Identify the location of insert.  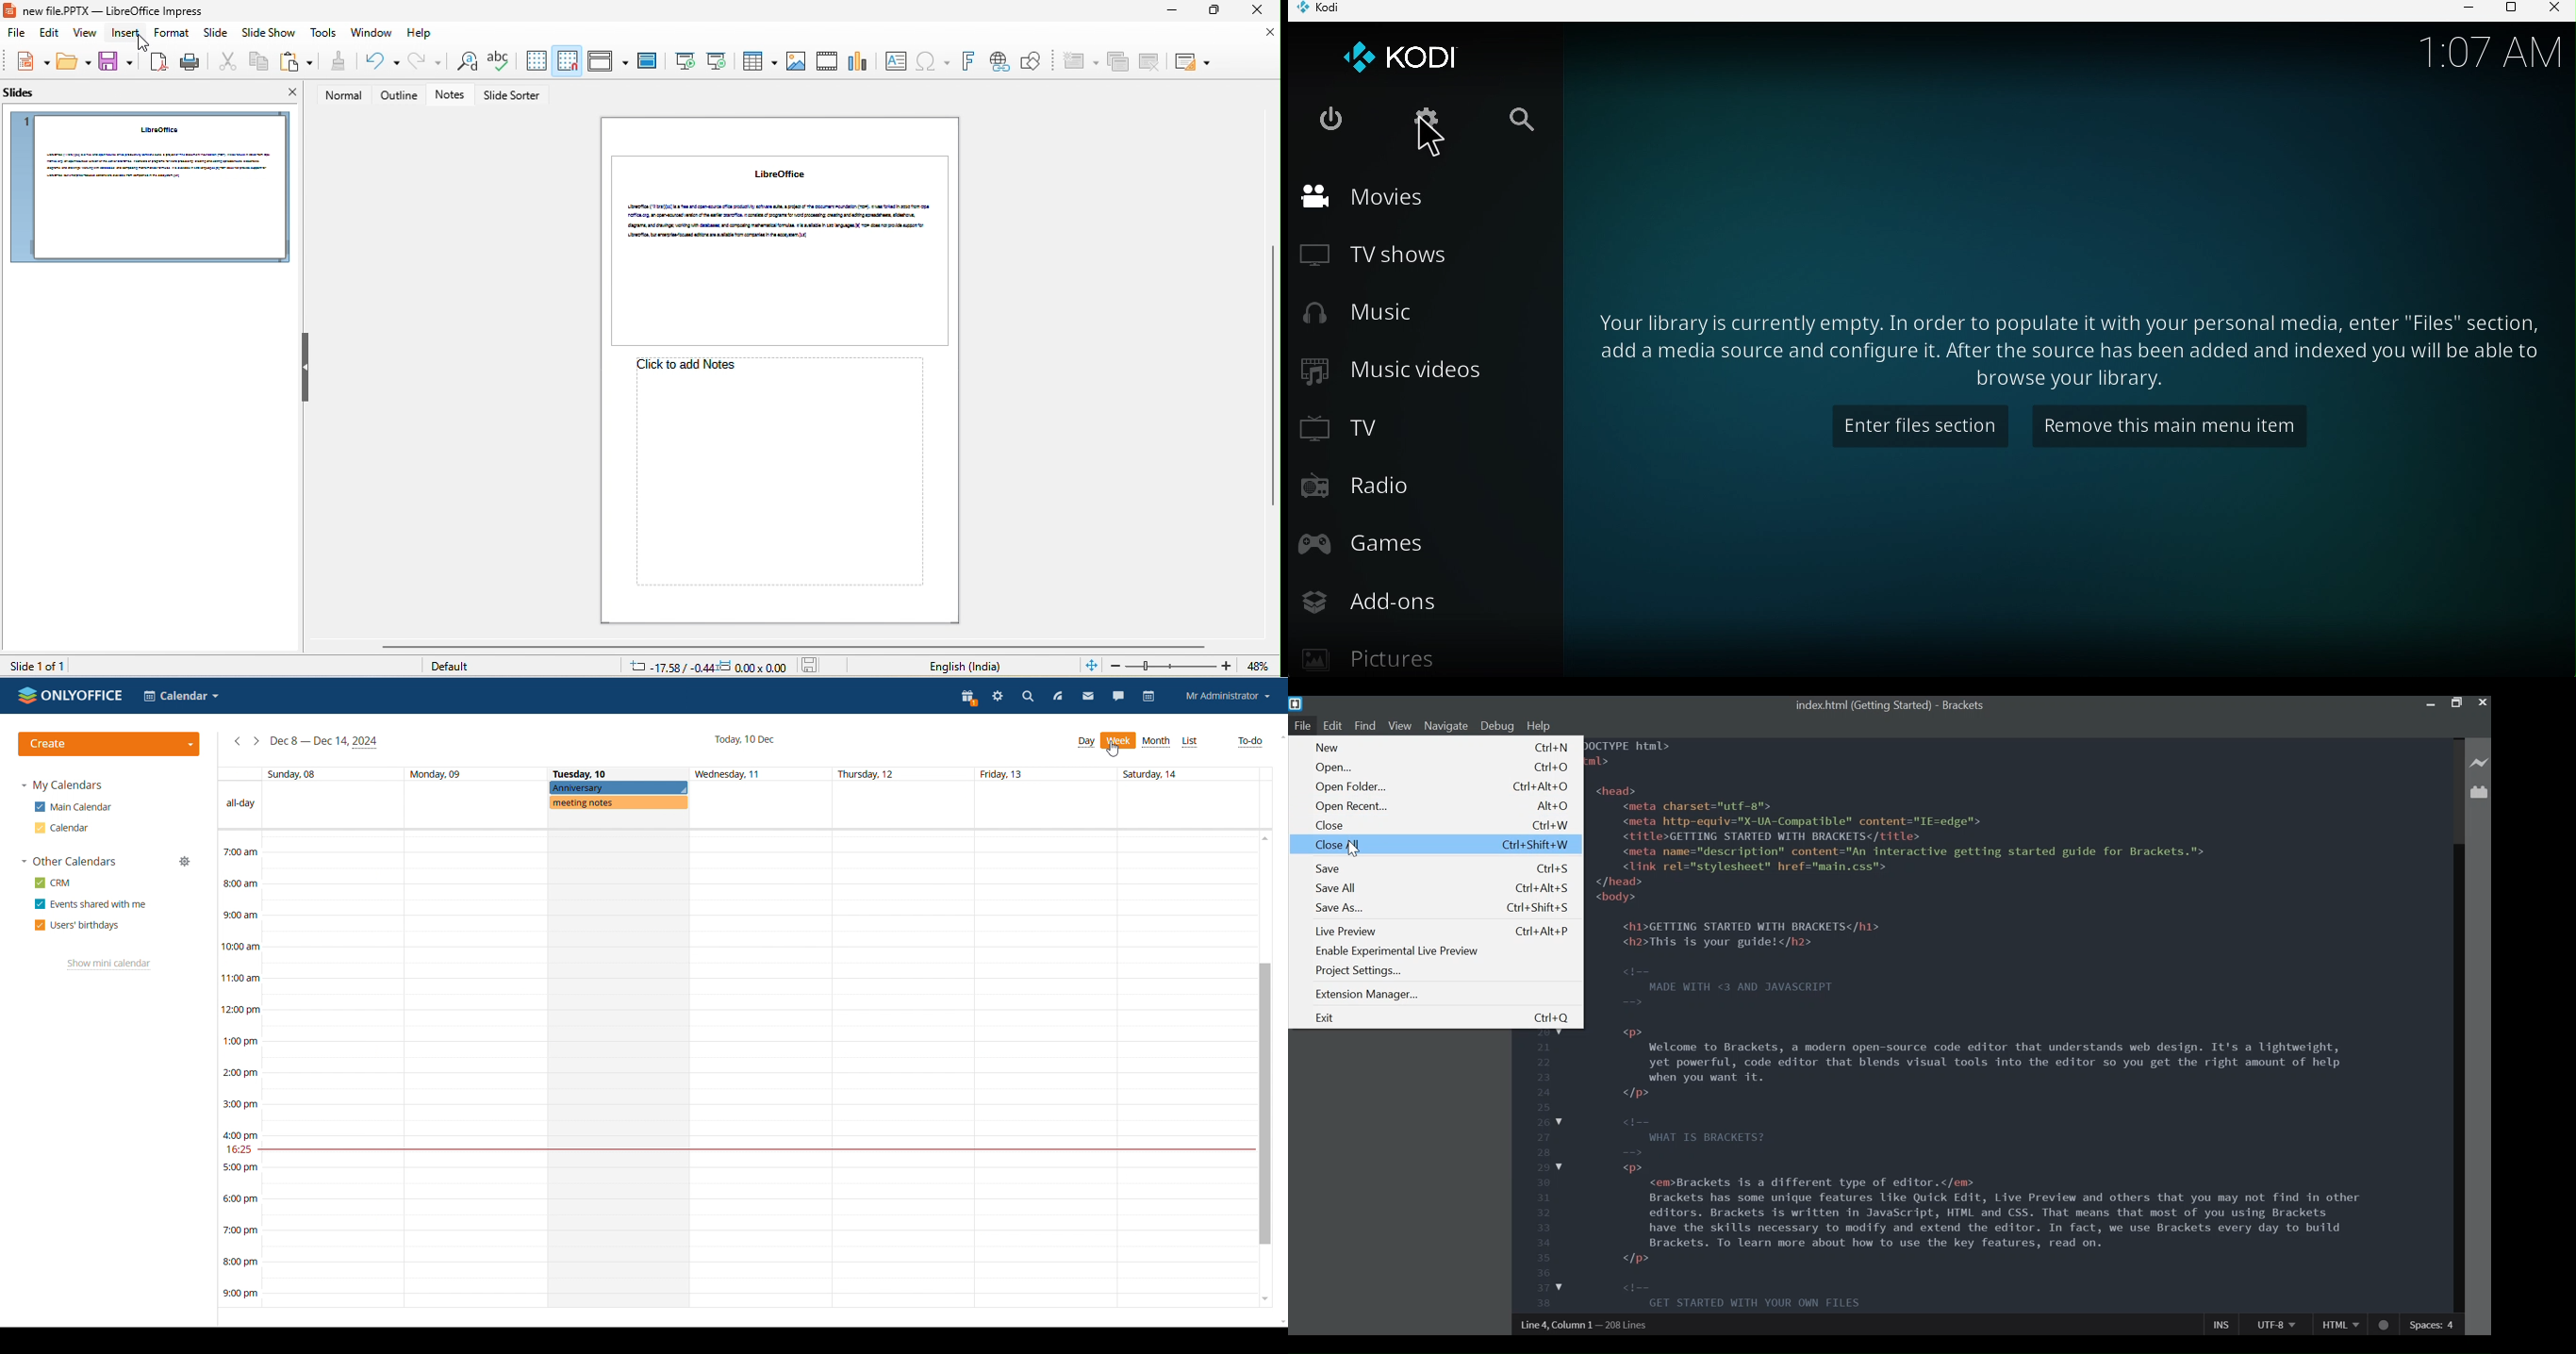
(128, 34).